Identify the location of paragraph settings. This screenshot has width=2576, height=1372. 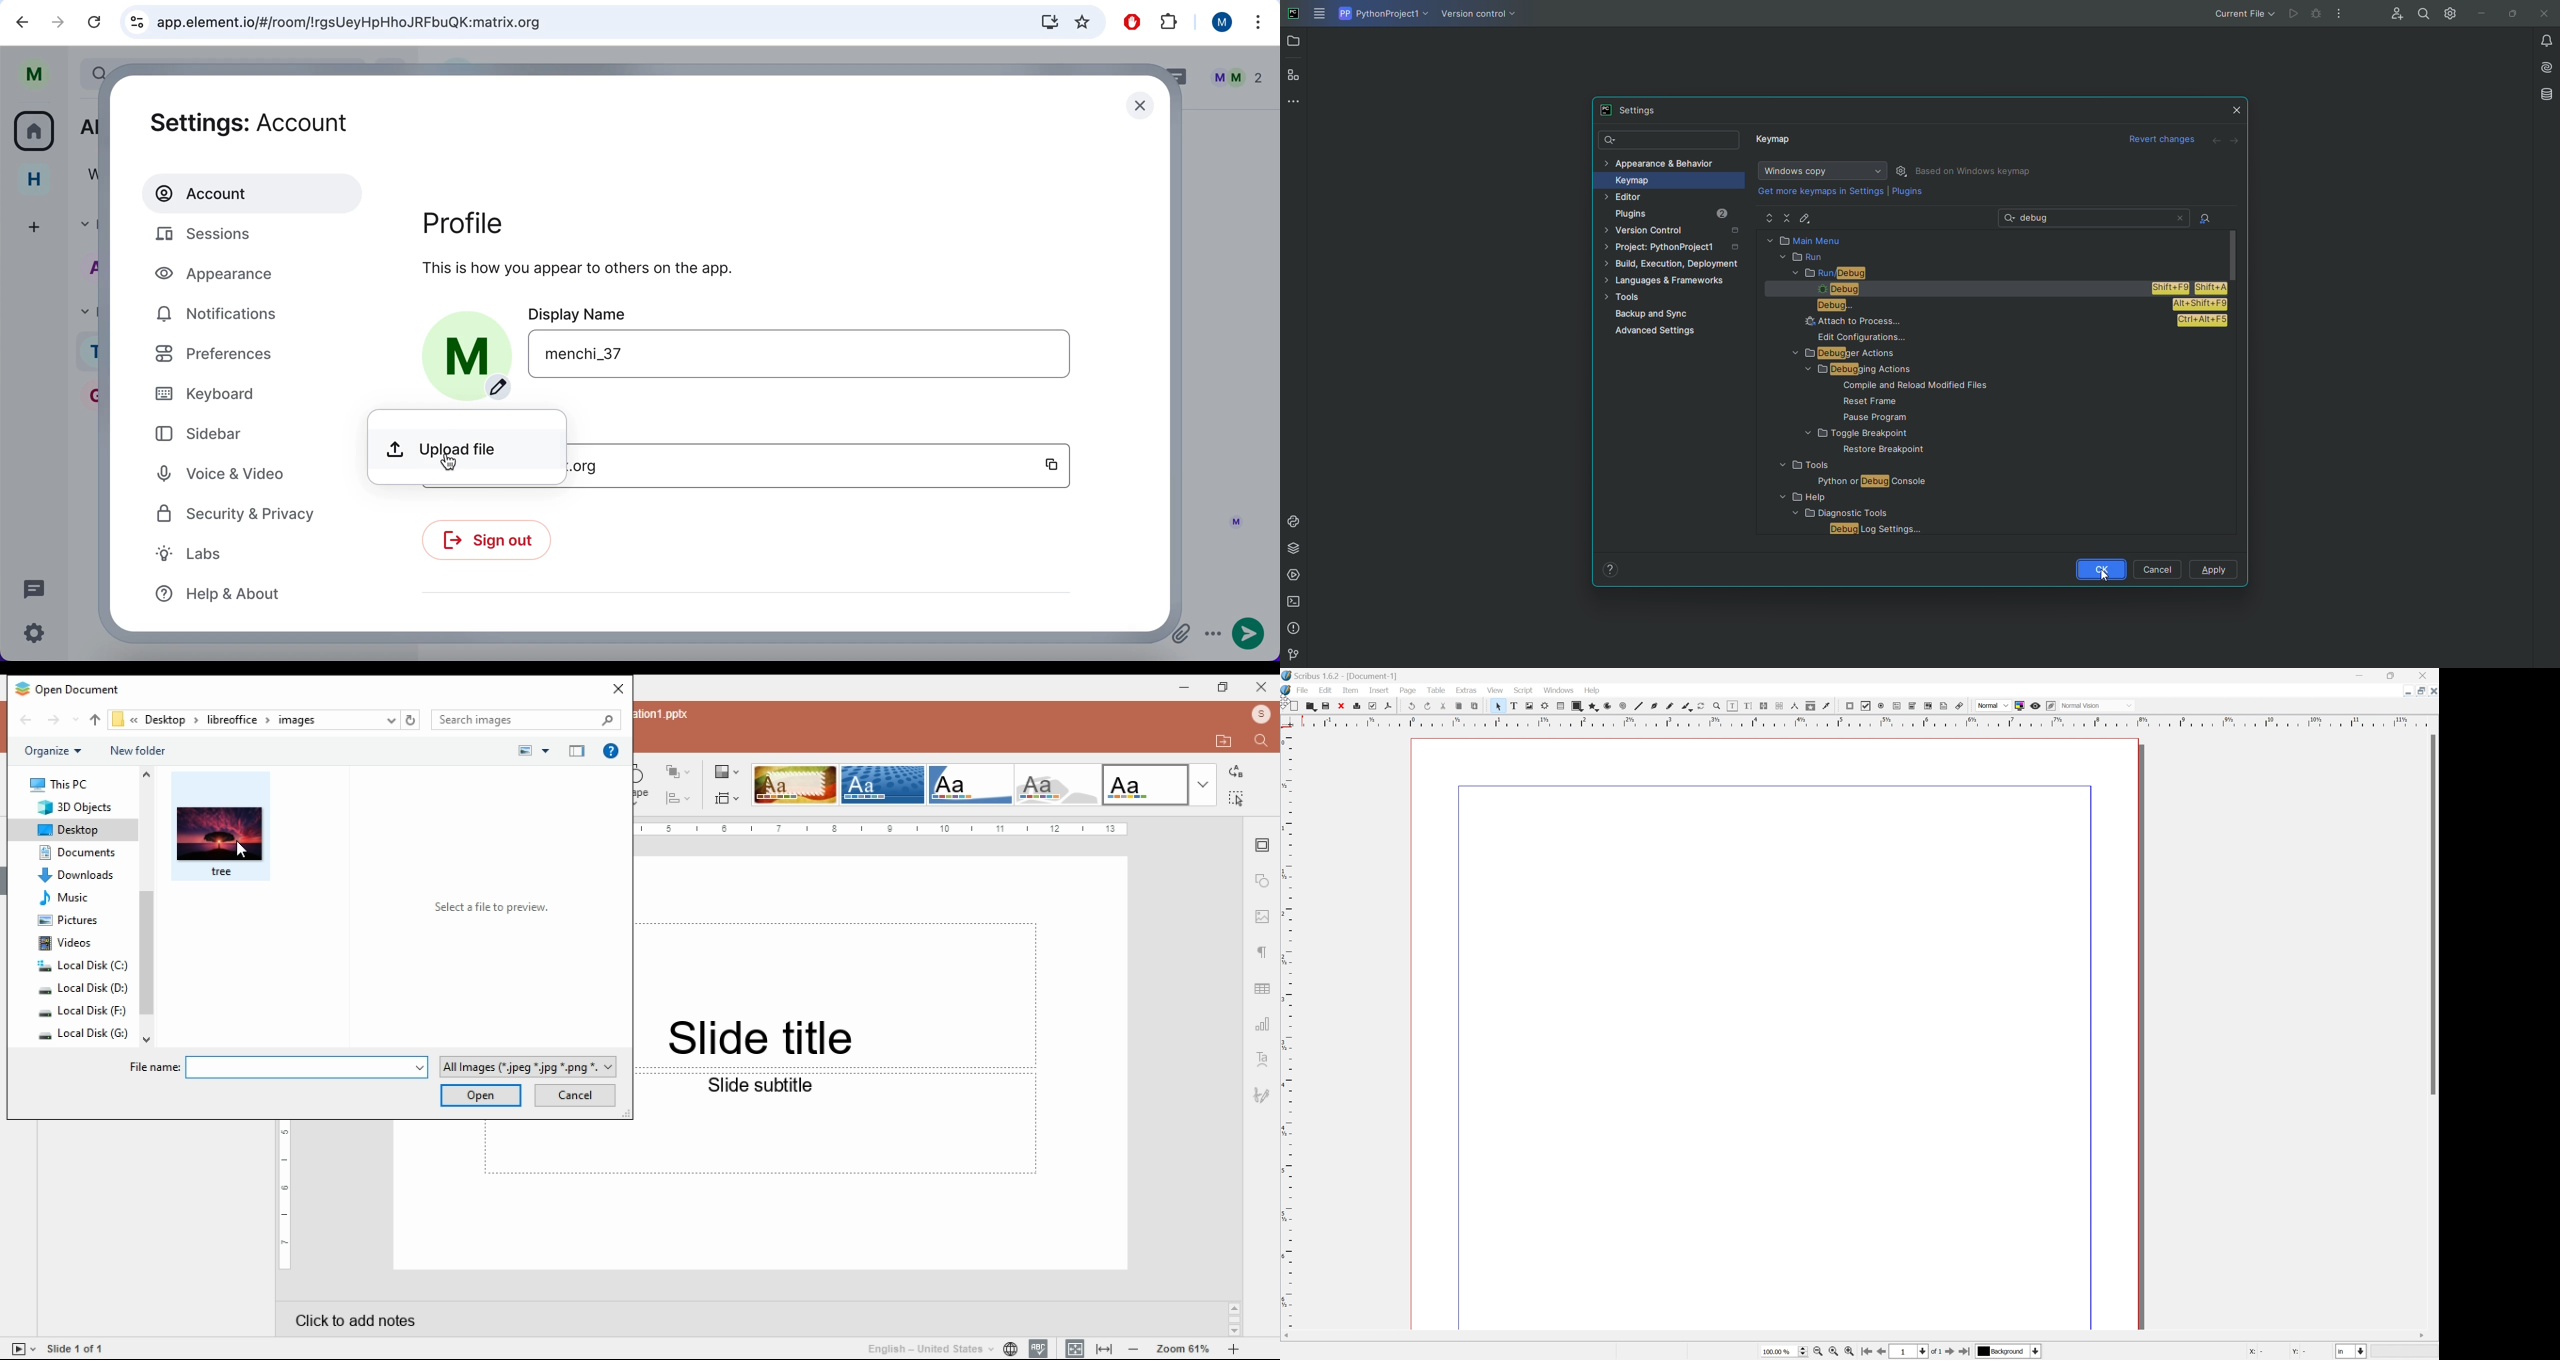
(1261, 952).